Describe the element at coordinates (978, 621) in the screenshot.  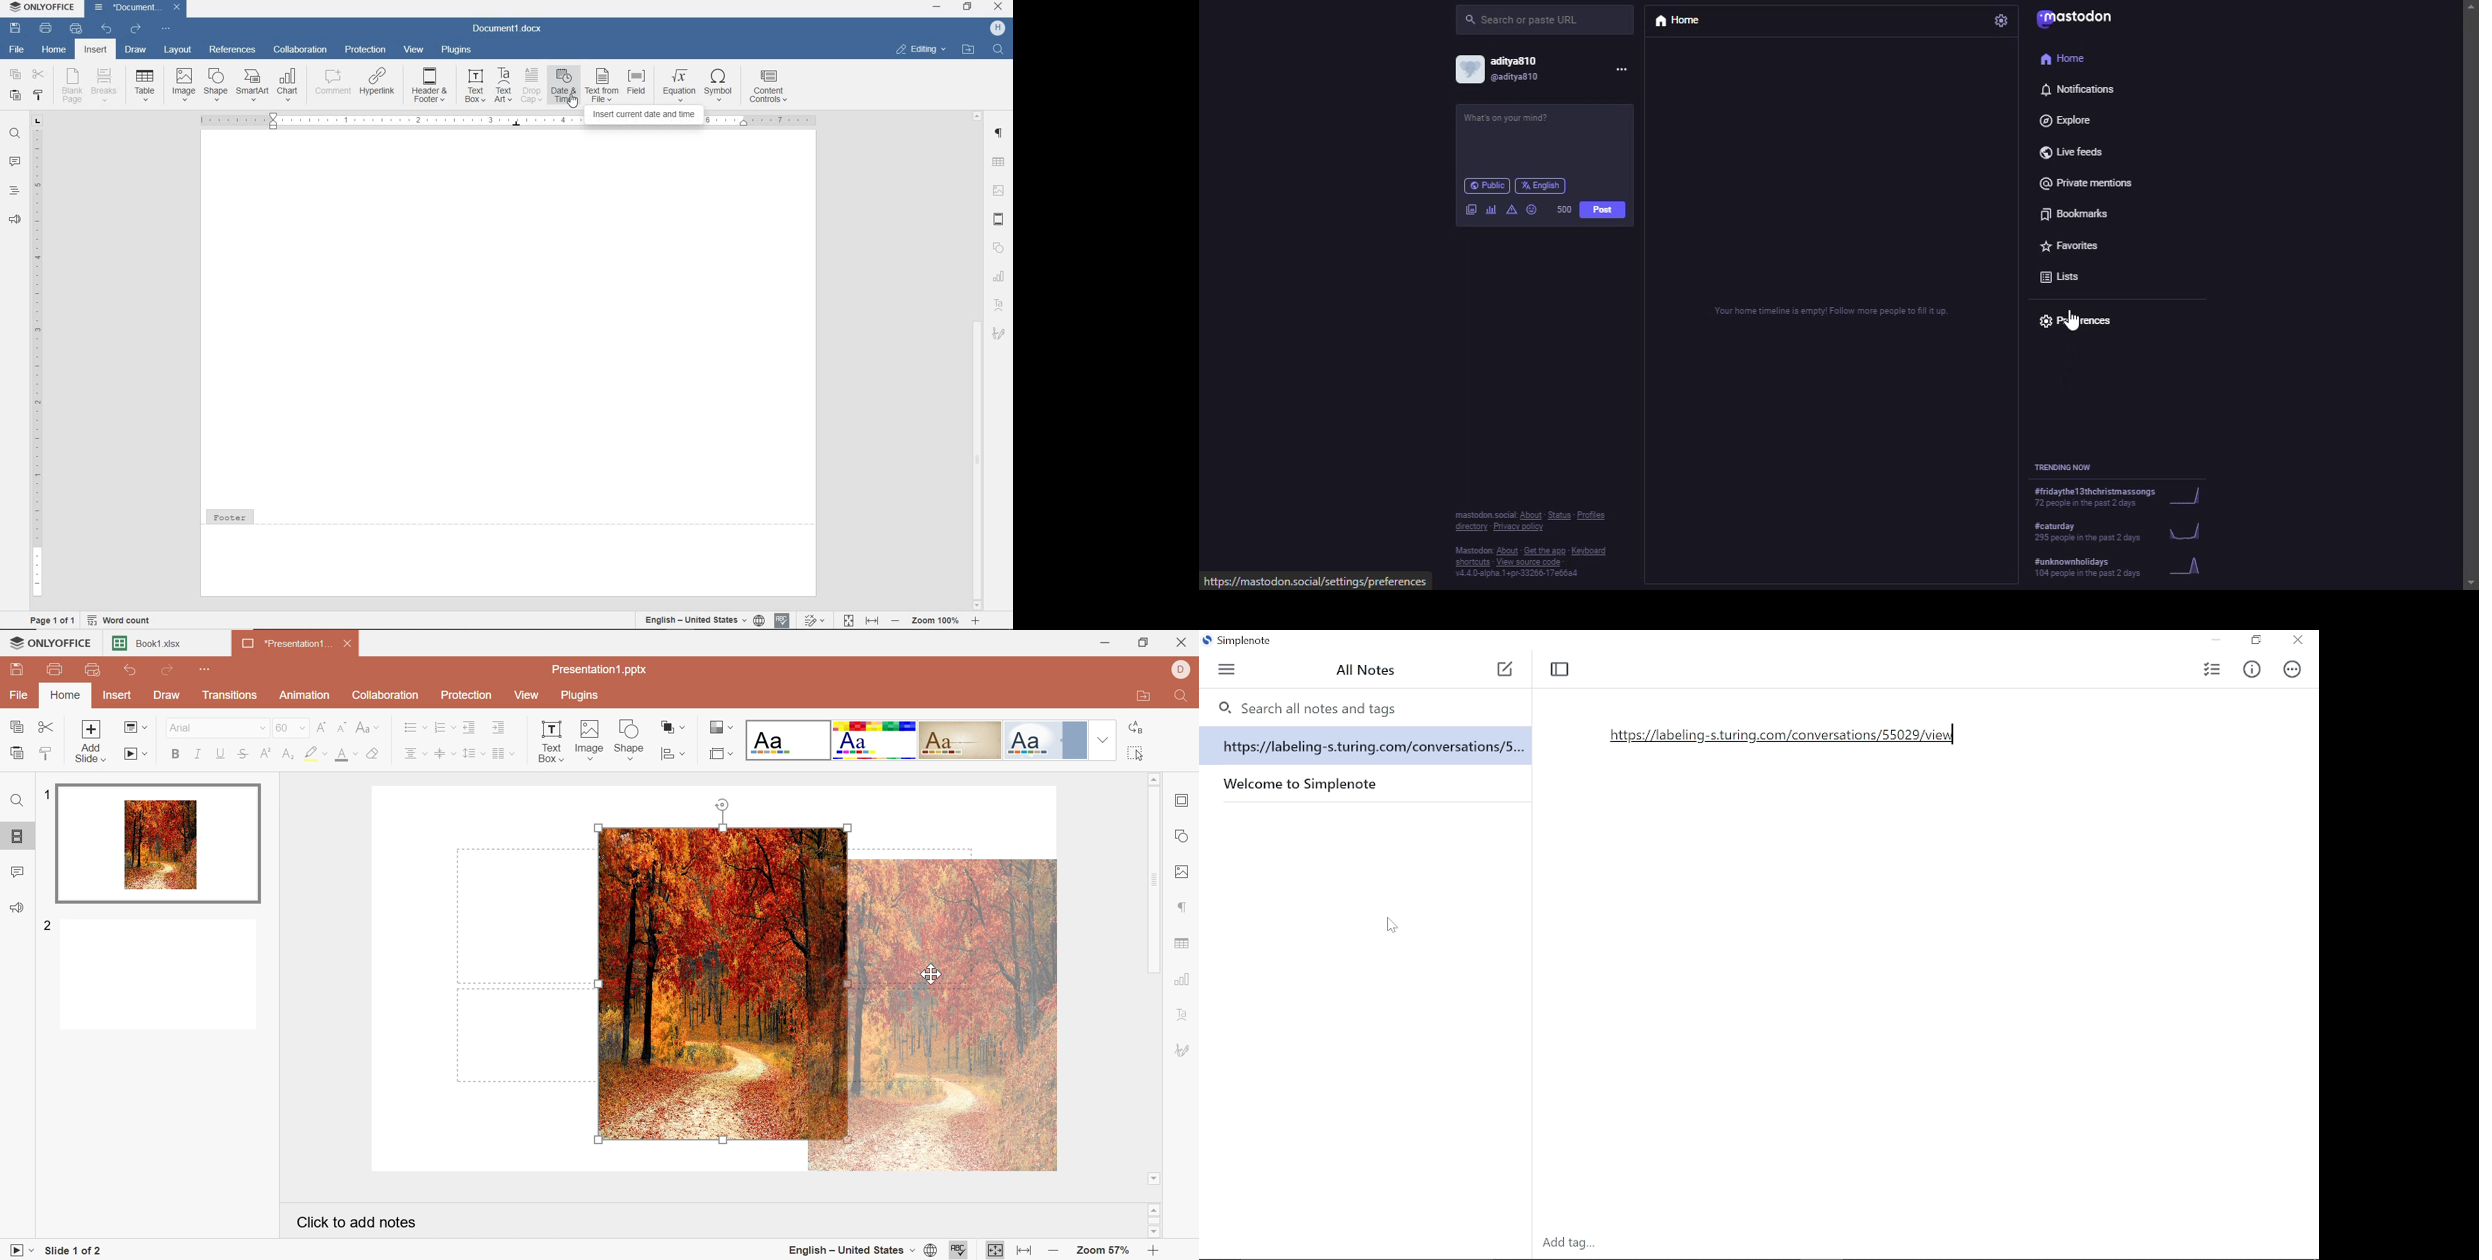
I see `zoom in` at that location.